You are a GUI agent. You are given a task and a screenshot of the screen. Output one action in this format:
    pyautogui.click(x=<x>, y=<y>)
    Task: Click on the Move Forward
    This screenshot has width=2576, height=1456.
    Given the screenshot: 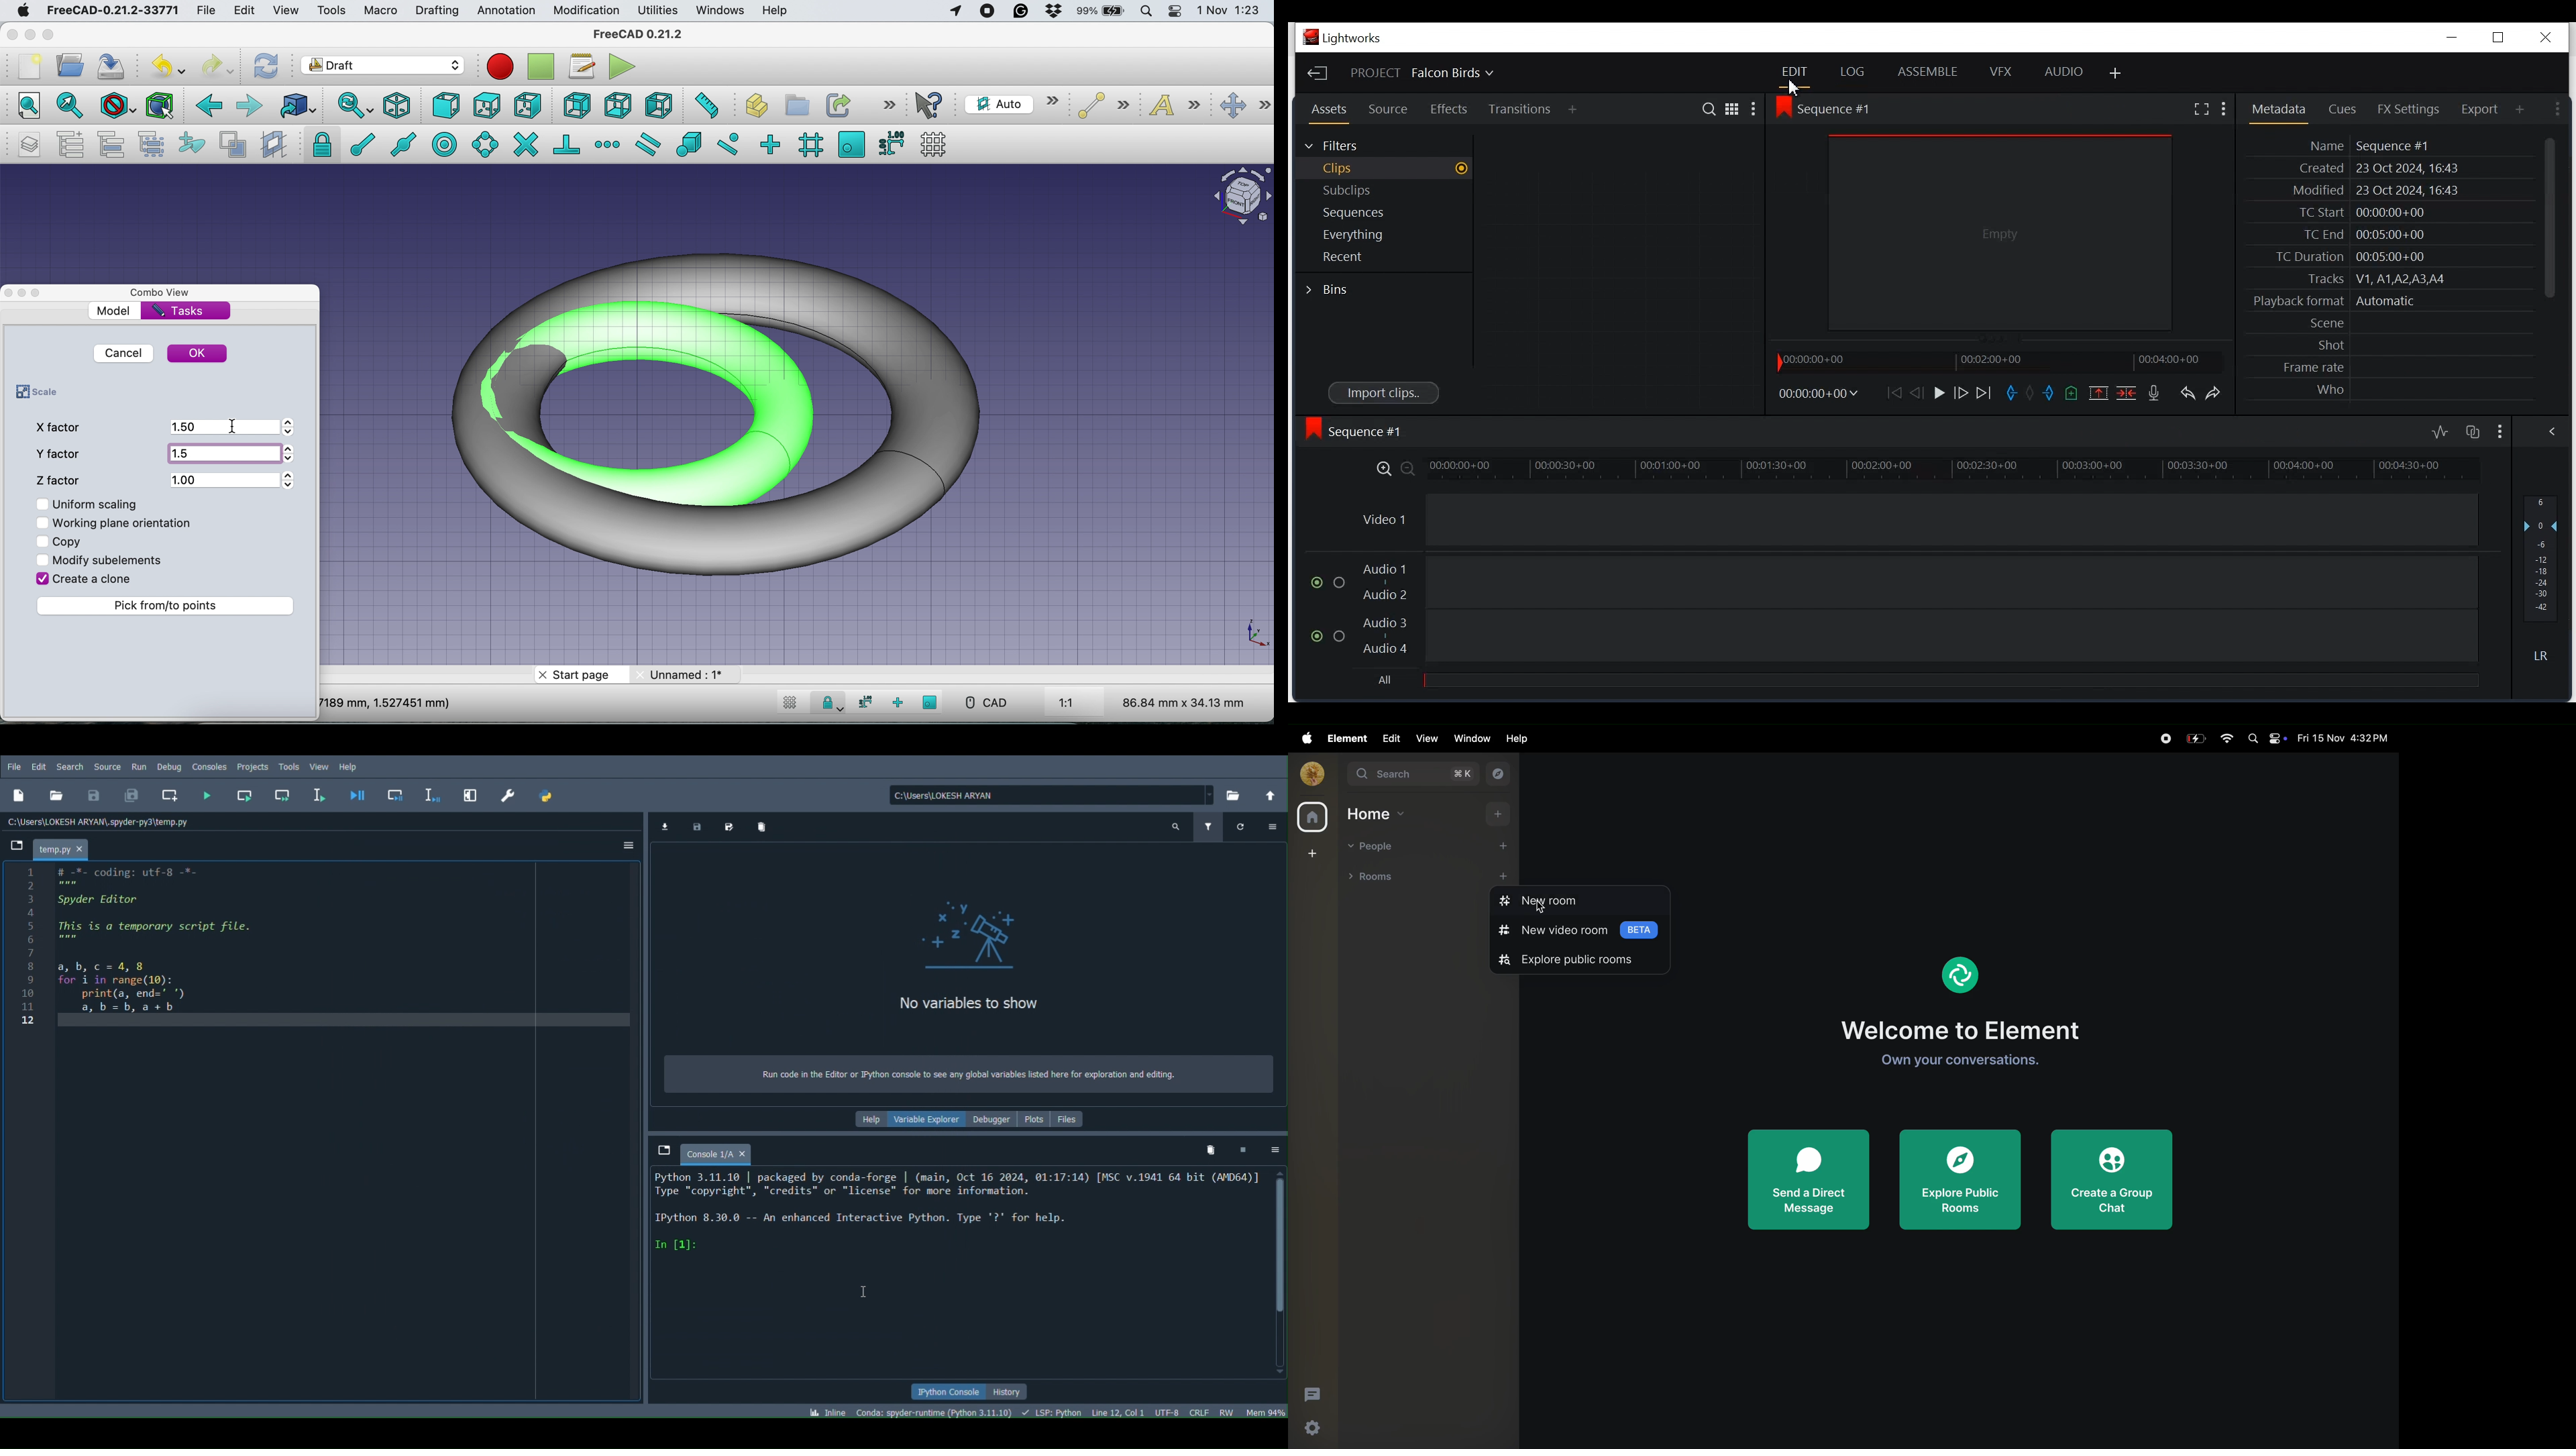 What is the action you would take?
    pyautogui.click(x=1890, y=392)
    